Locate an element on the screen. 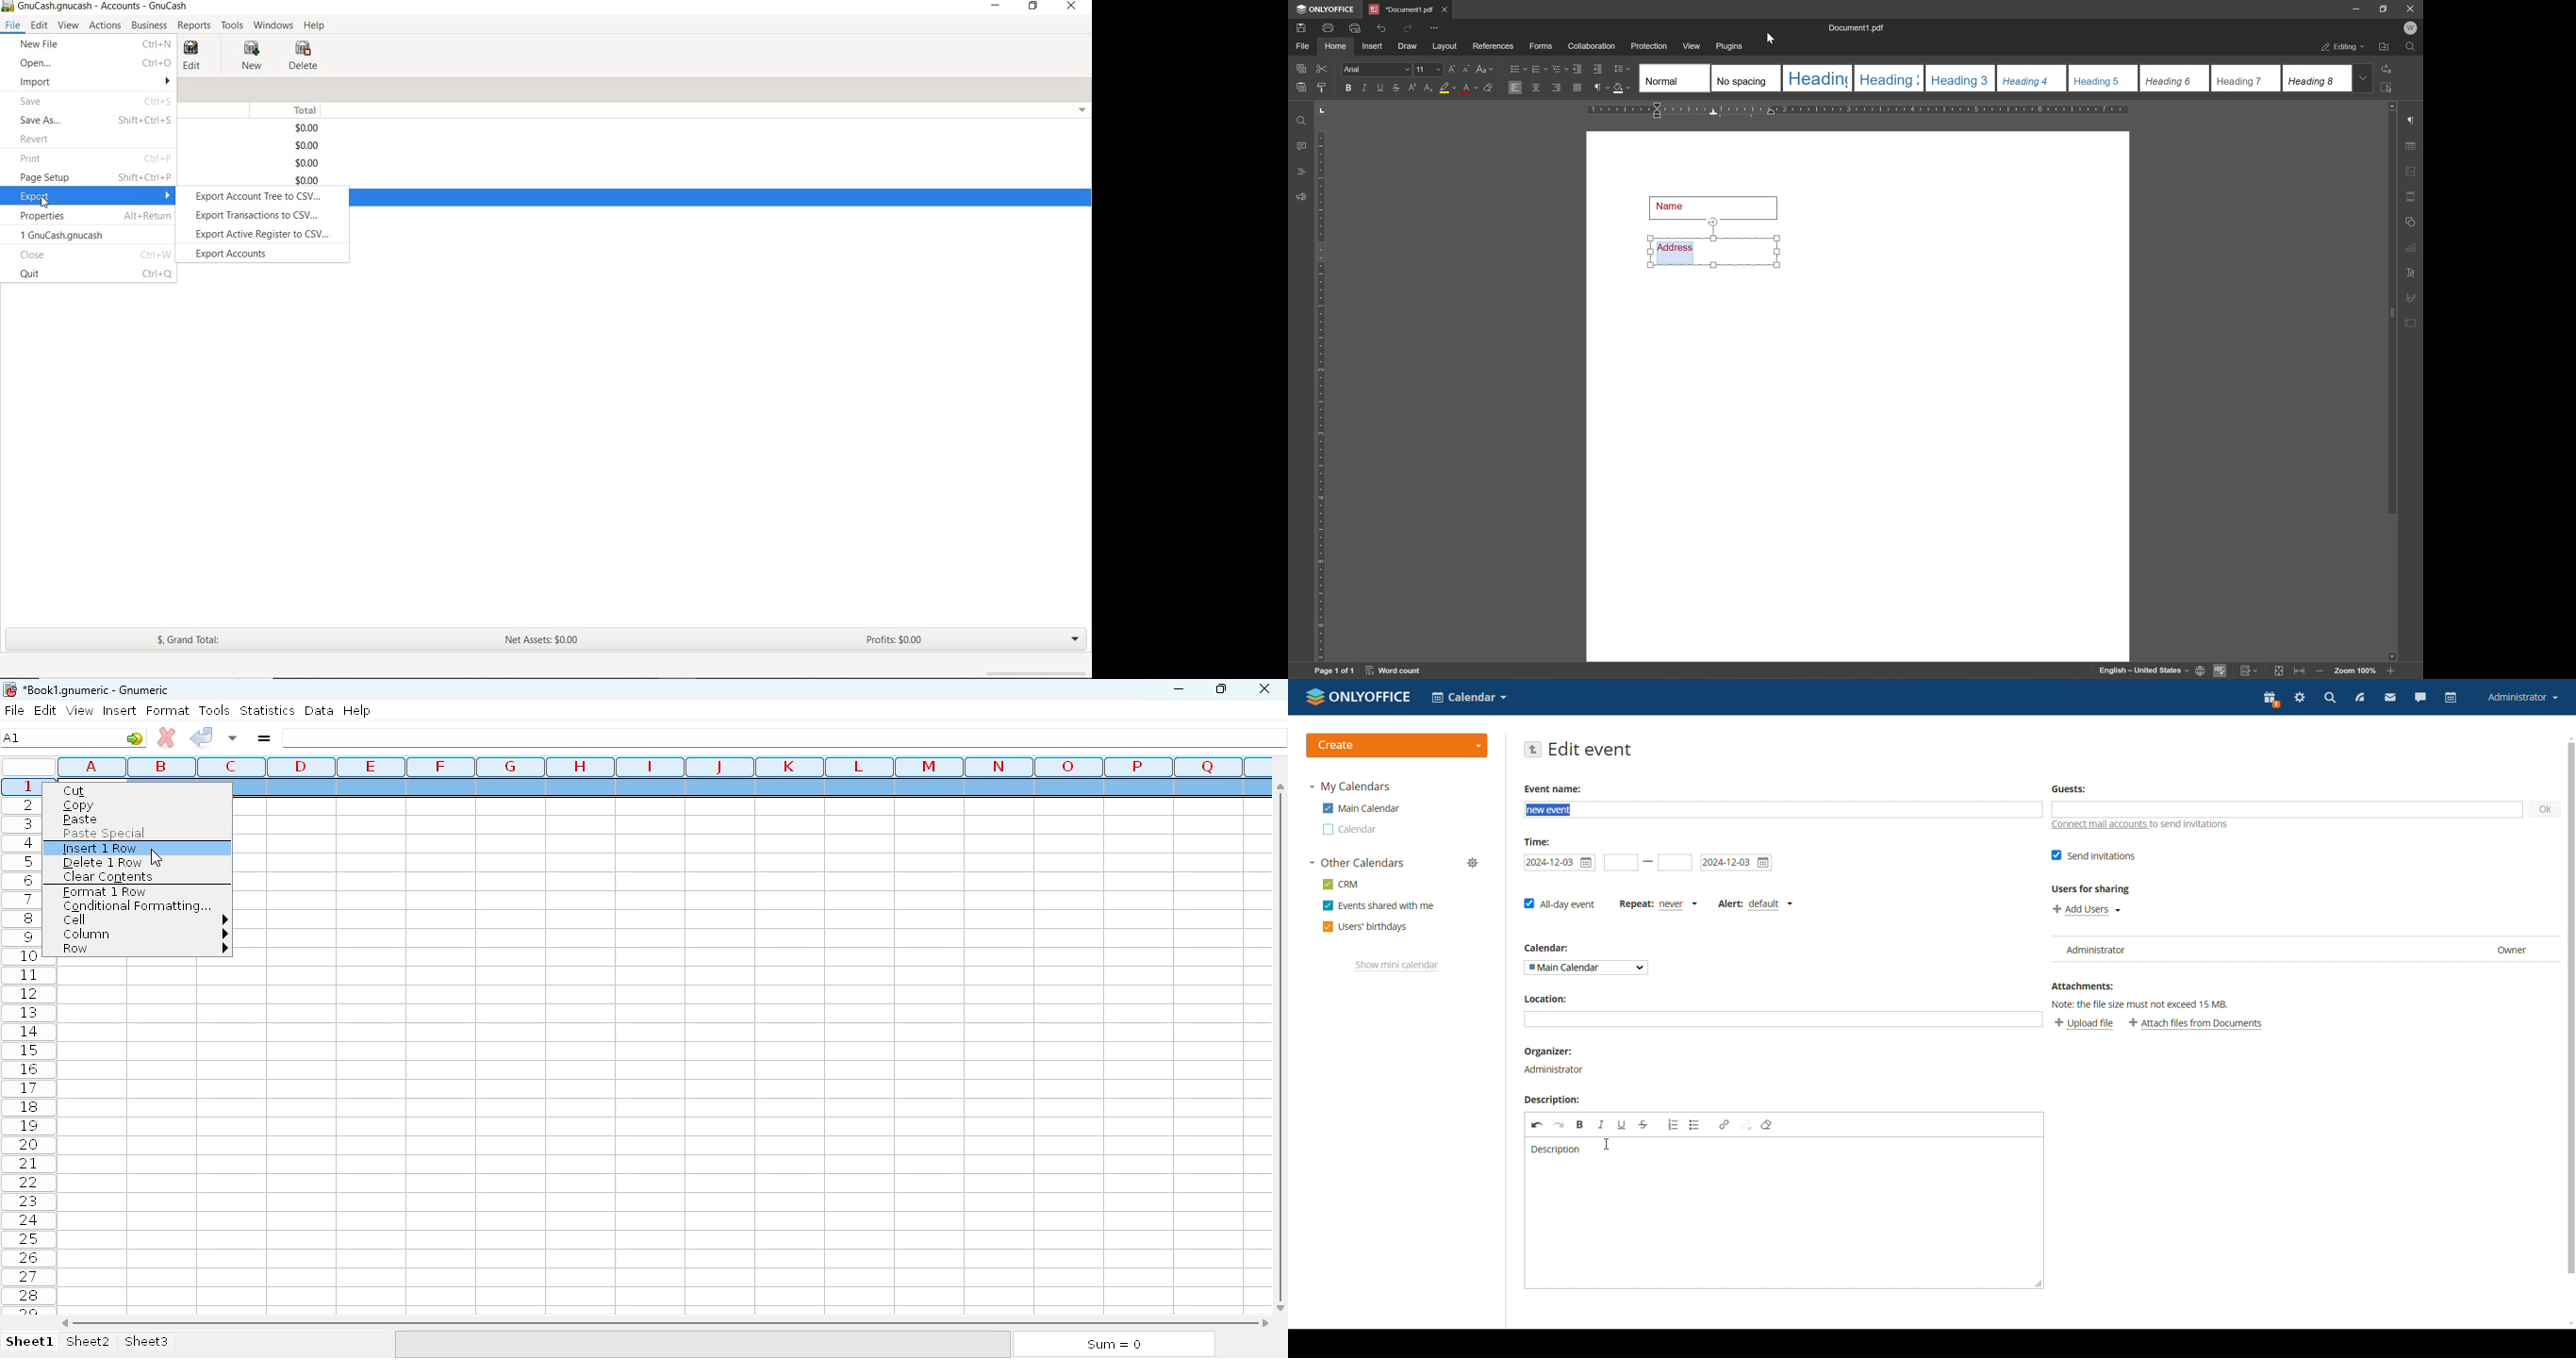 This screenshot has width=2576, height=1372. sheet1 is located at coordinates (30, 1342).